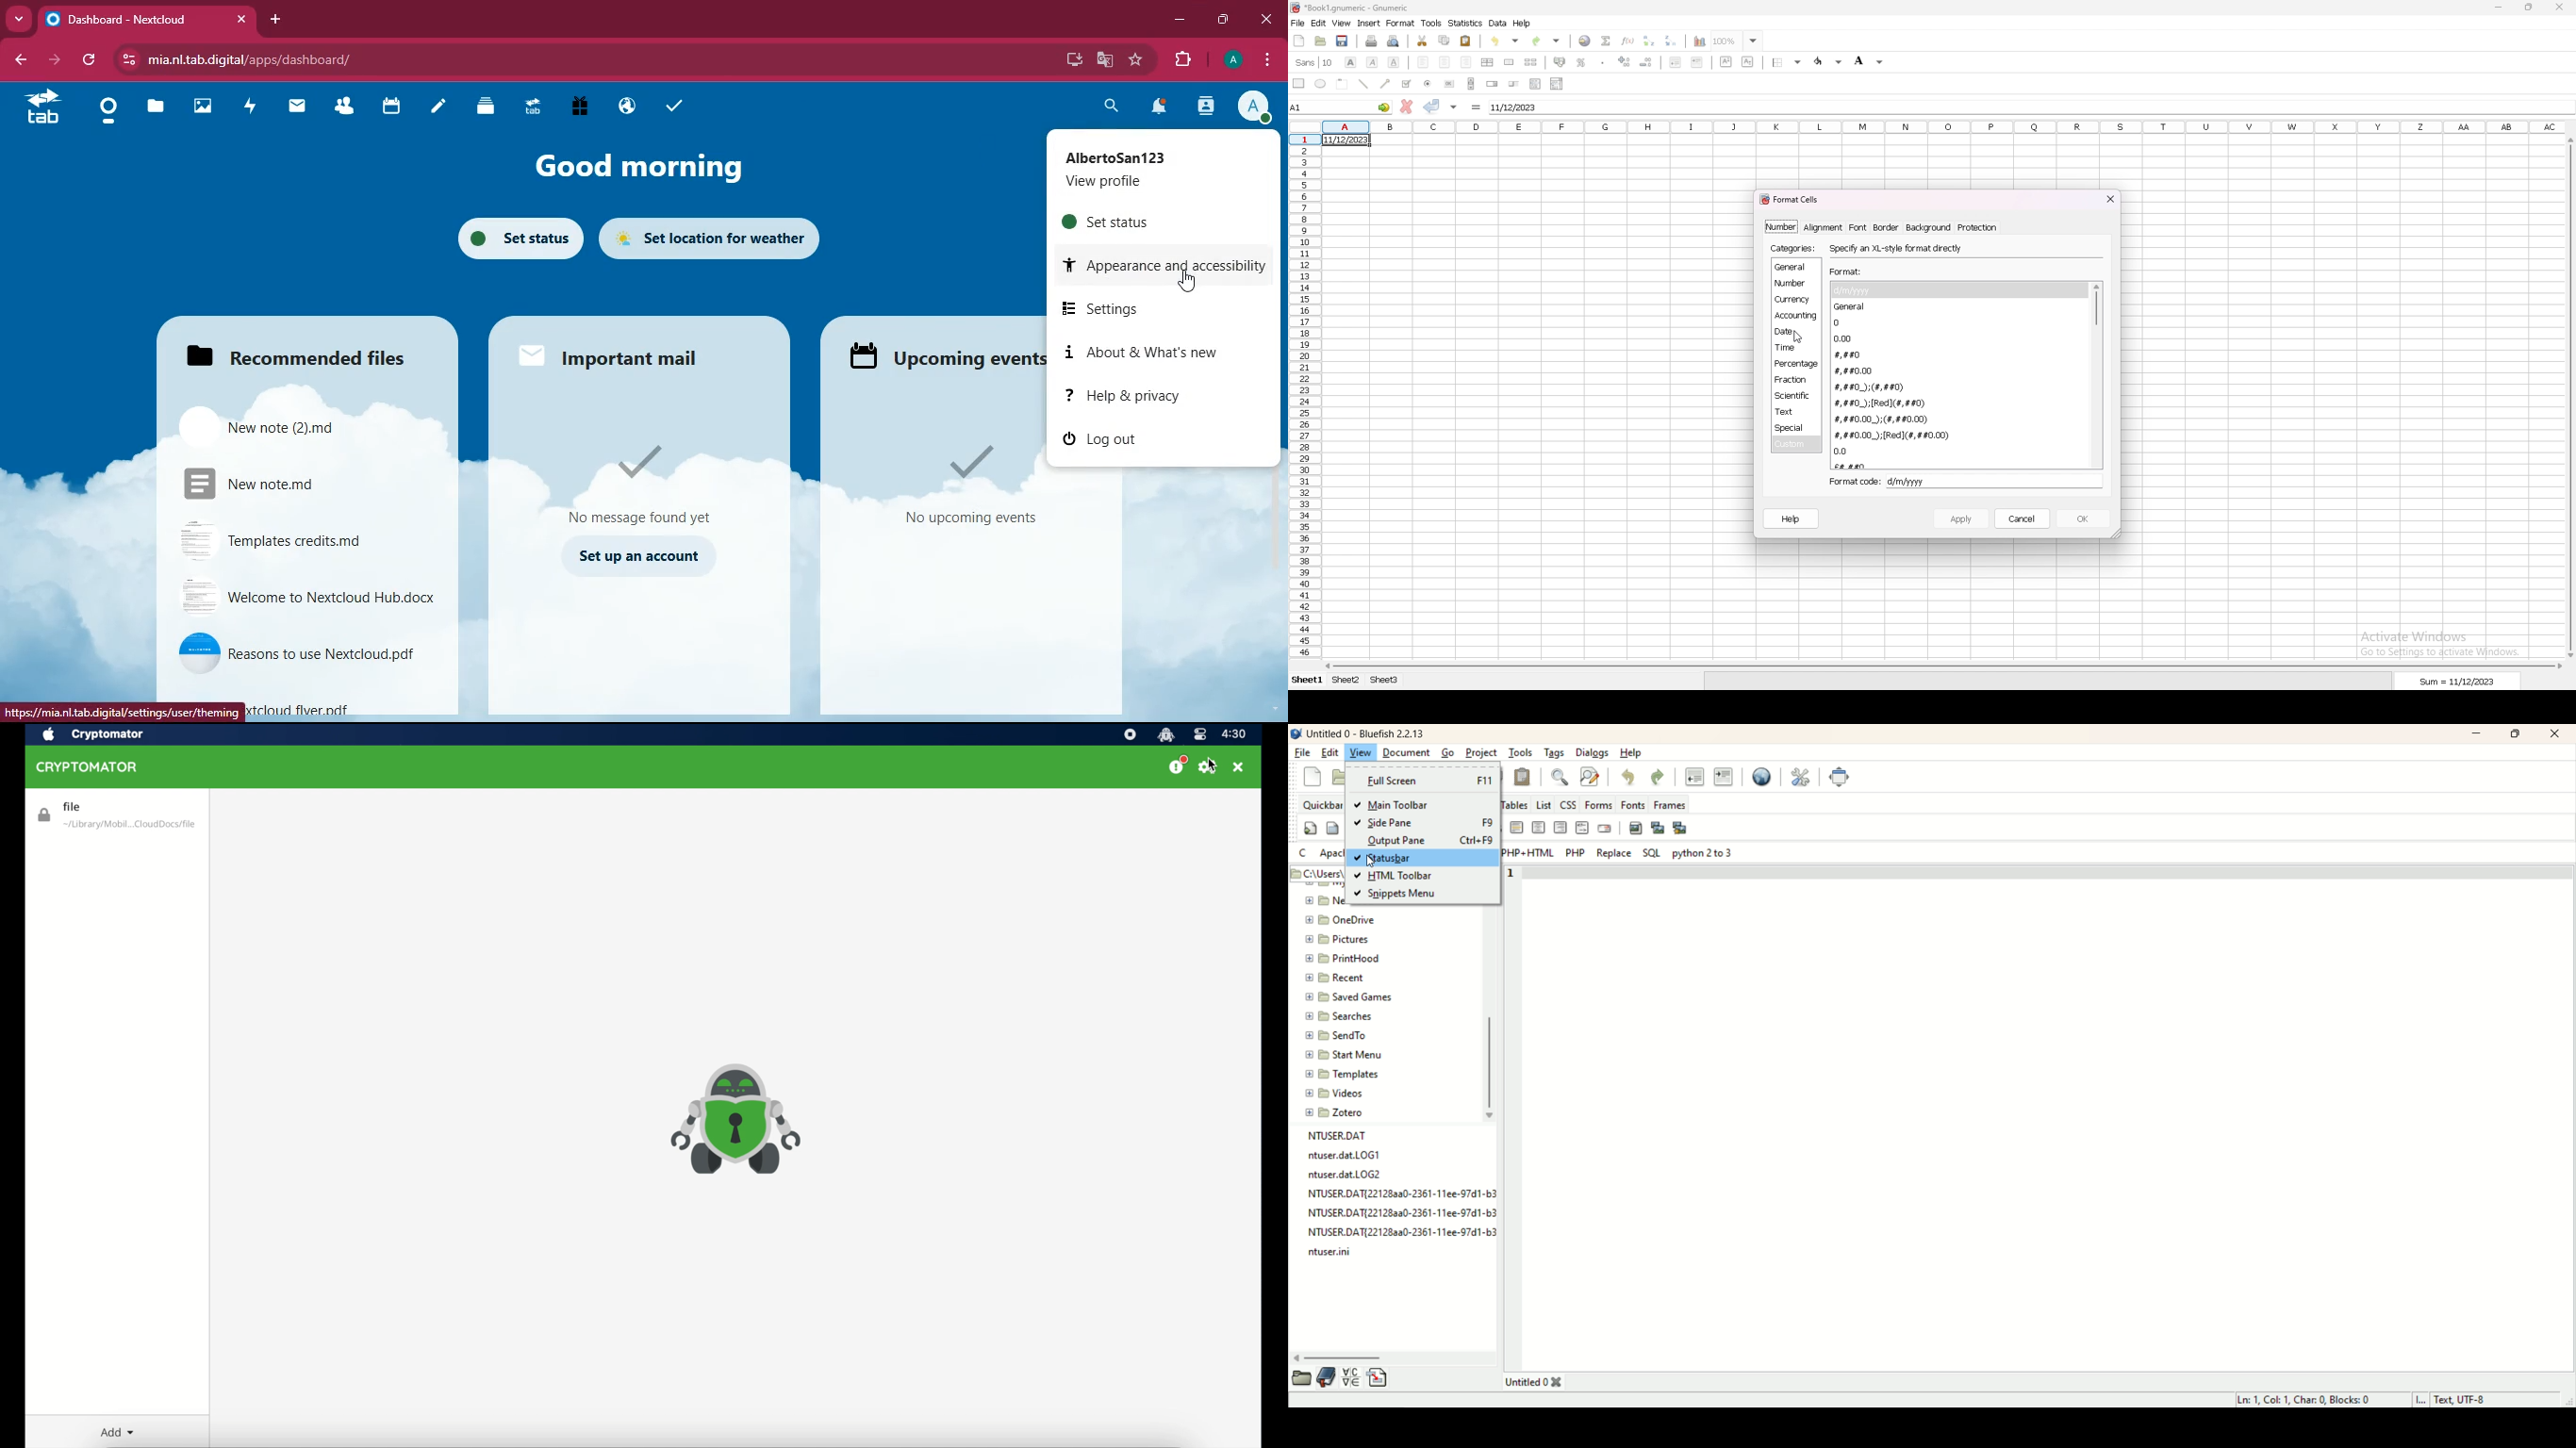 The image size is (2576, 1456). What do you see at coordinates (1316, 778) in the screenshot?
I see `new` at bounding box center [1316, 778].